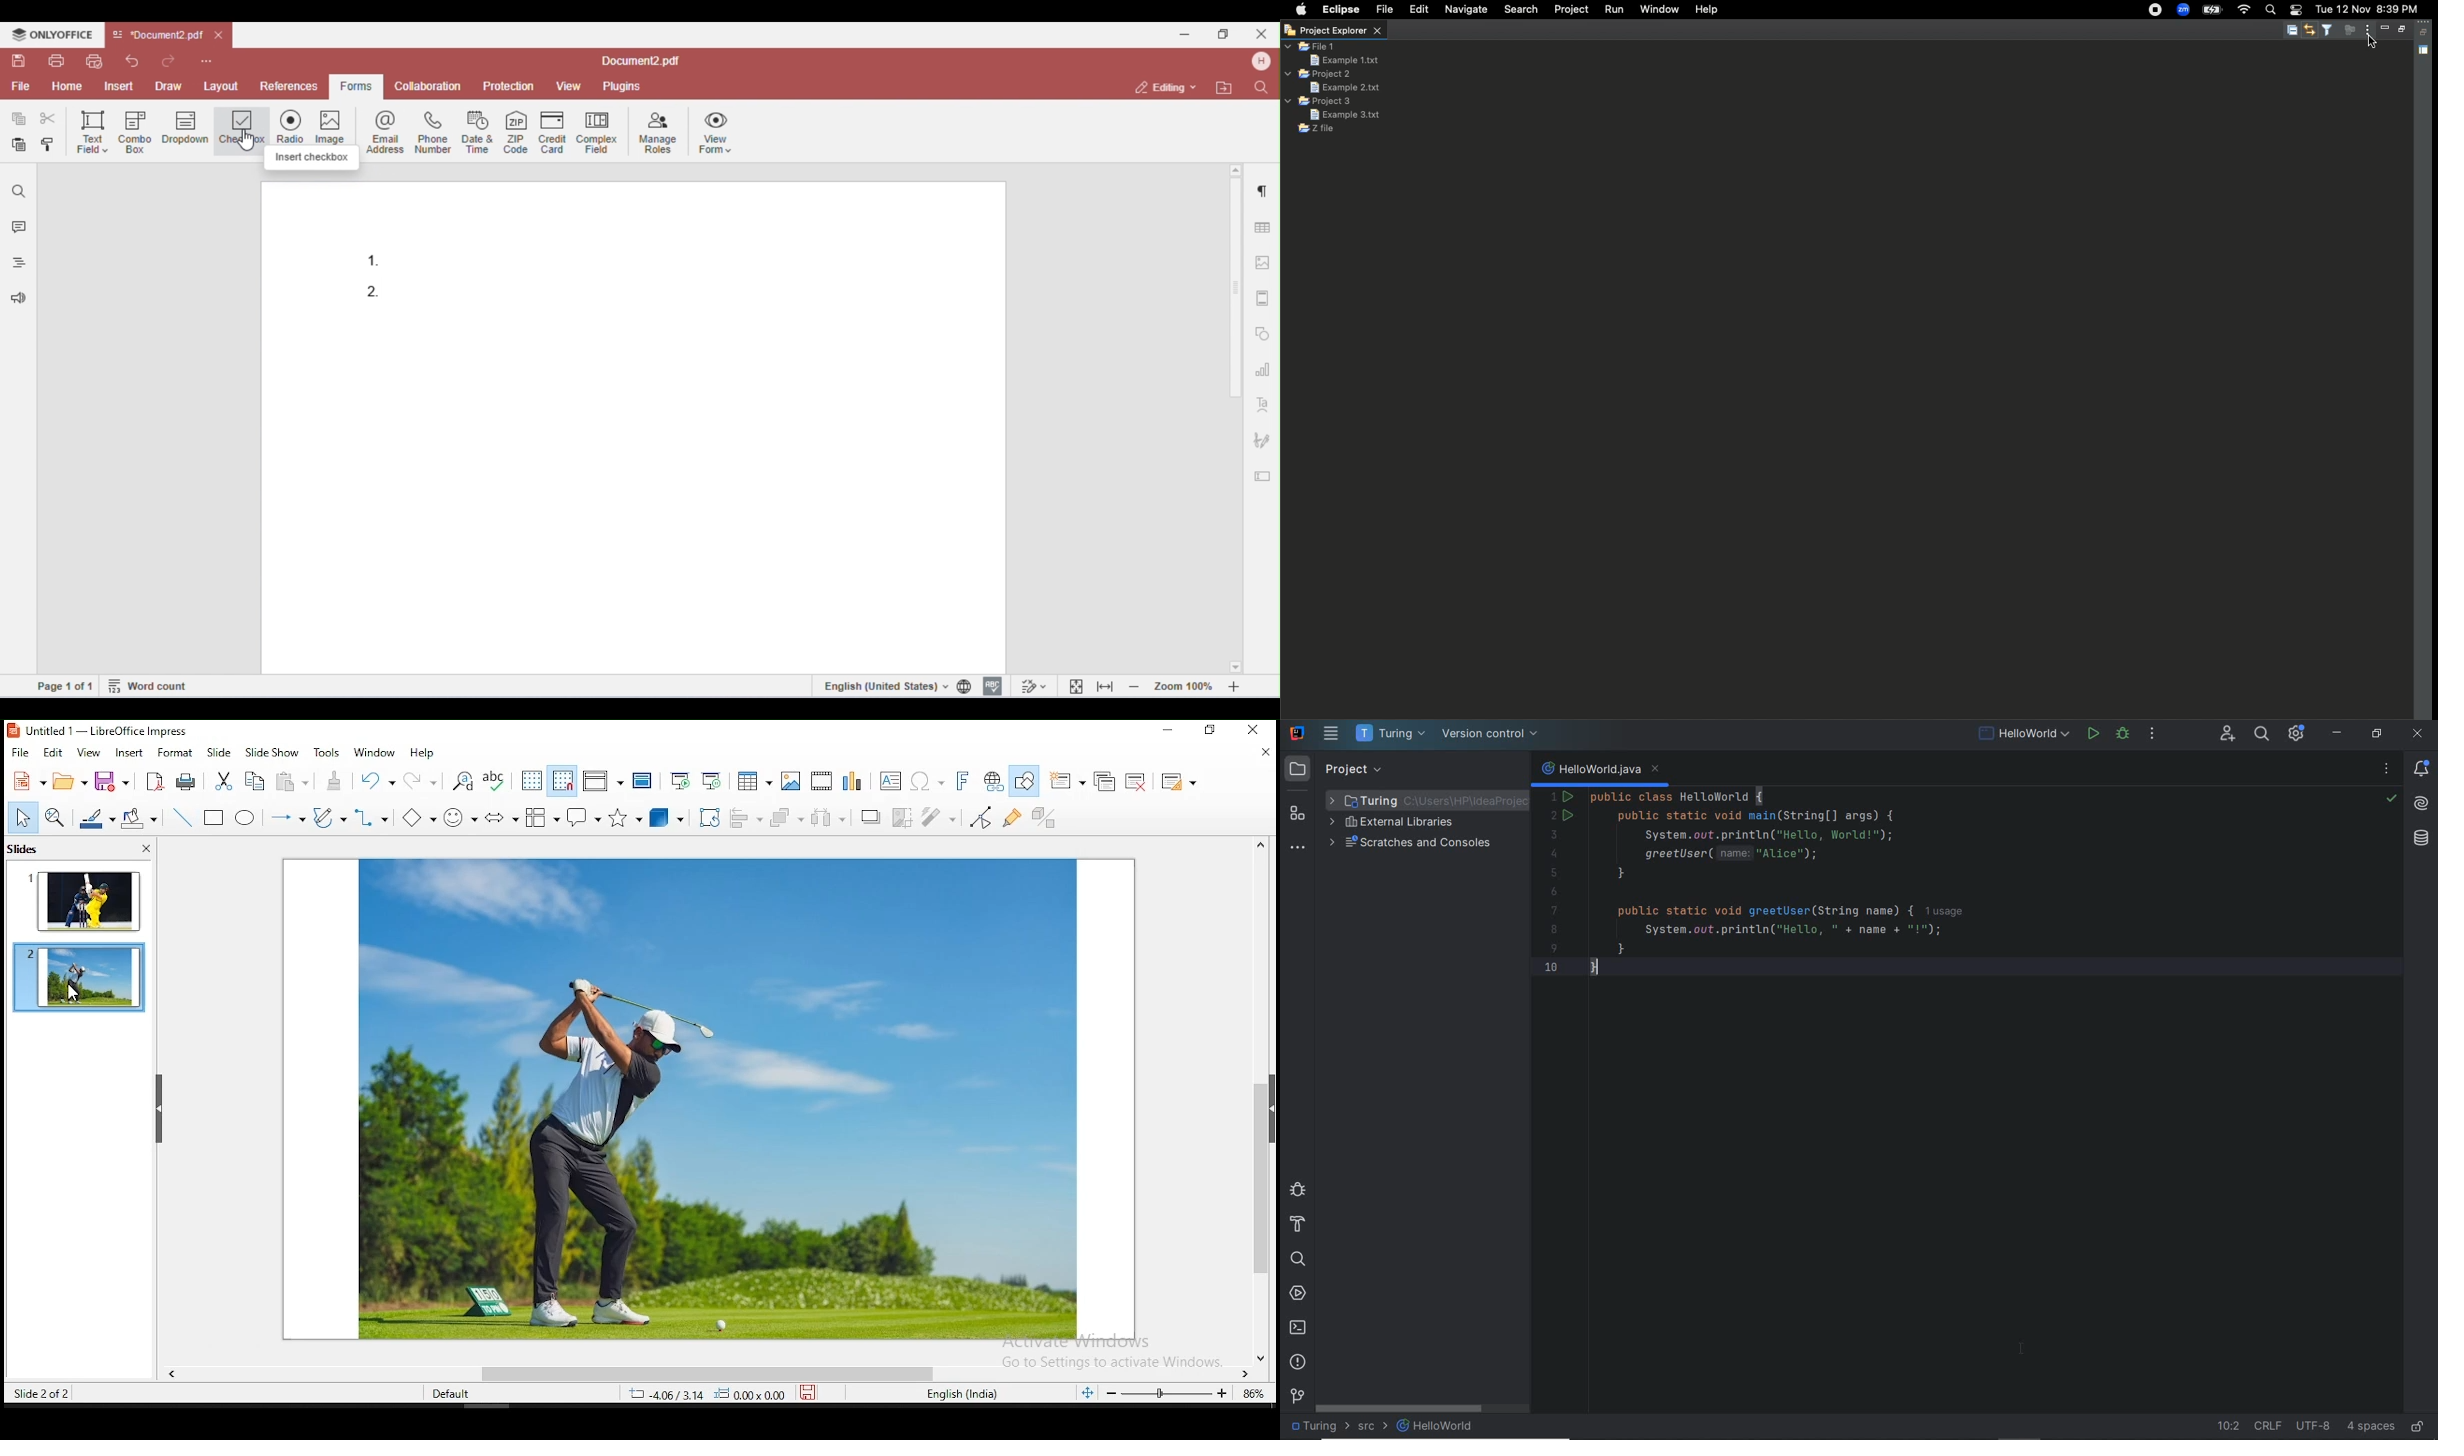  Describe the element at coordinates (370, 819) in the screenshot. I see `connectors` at that location.